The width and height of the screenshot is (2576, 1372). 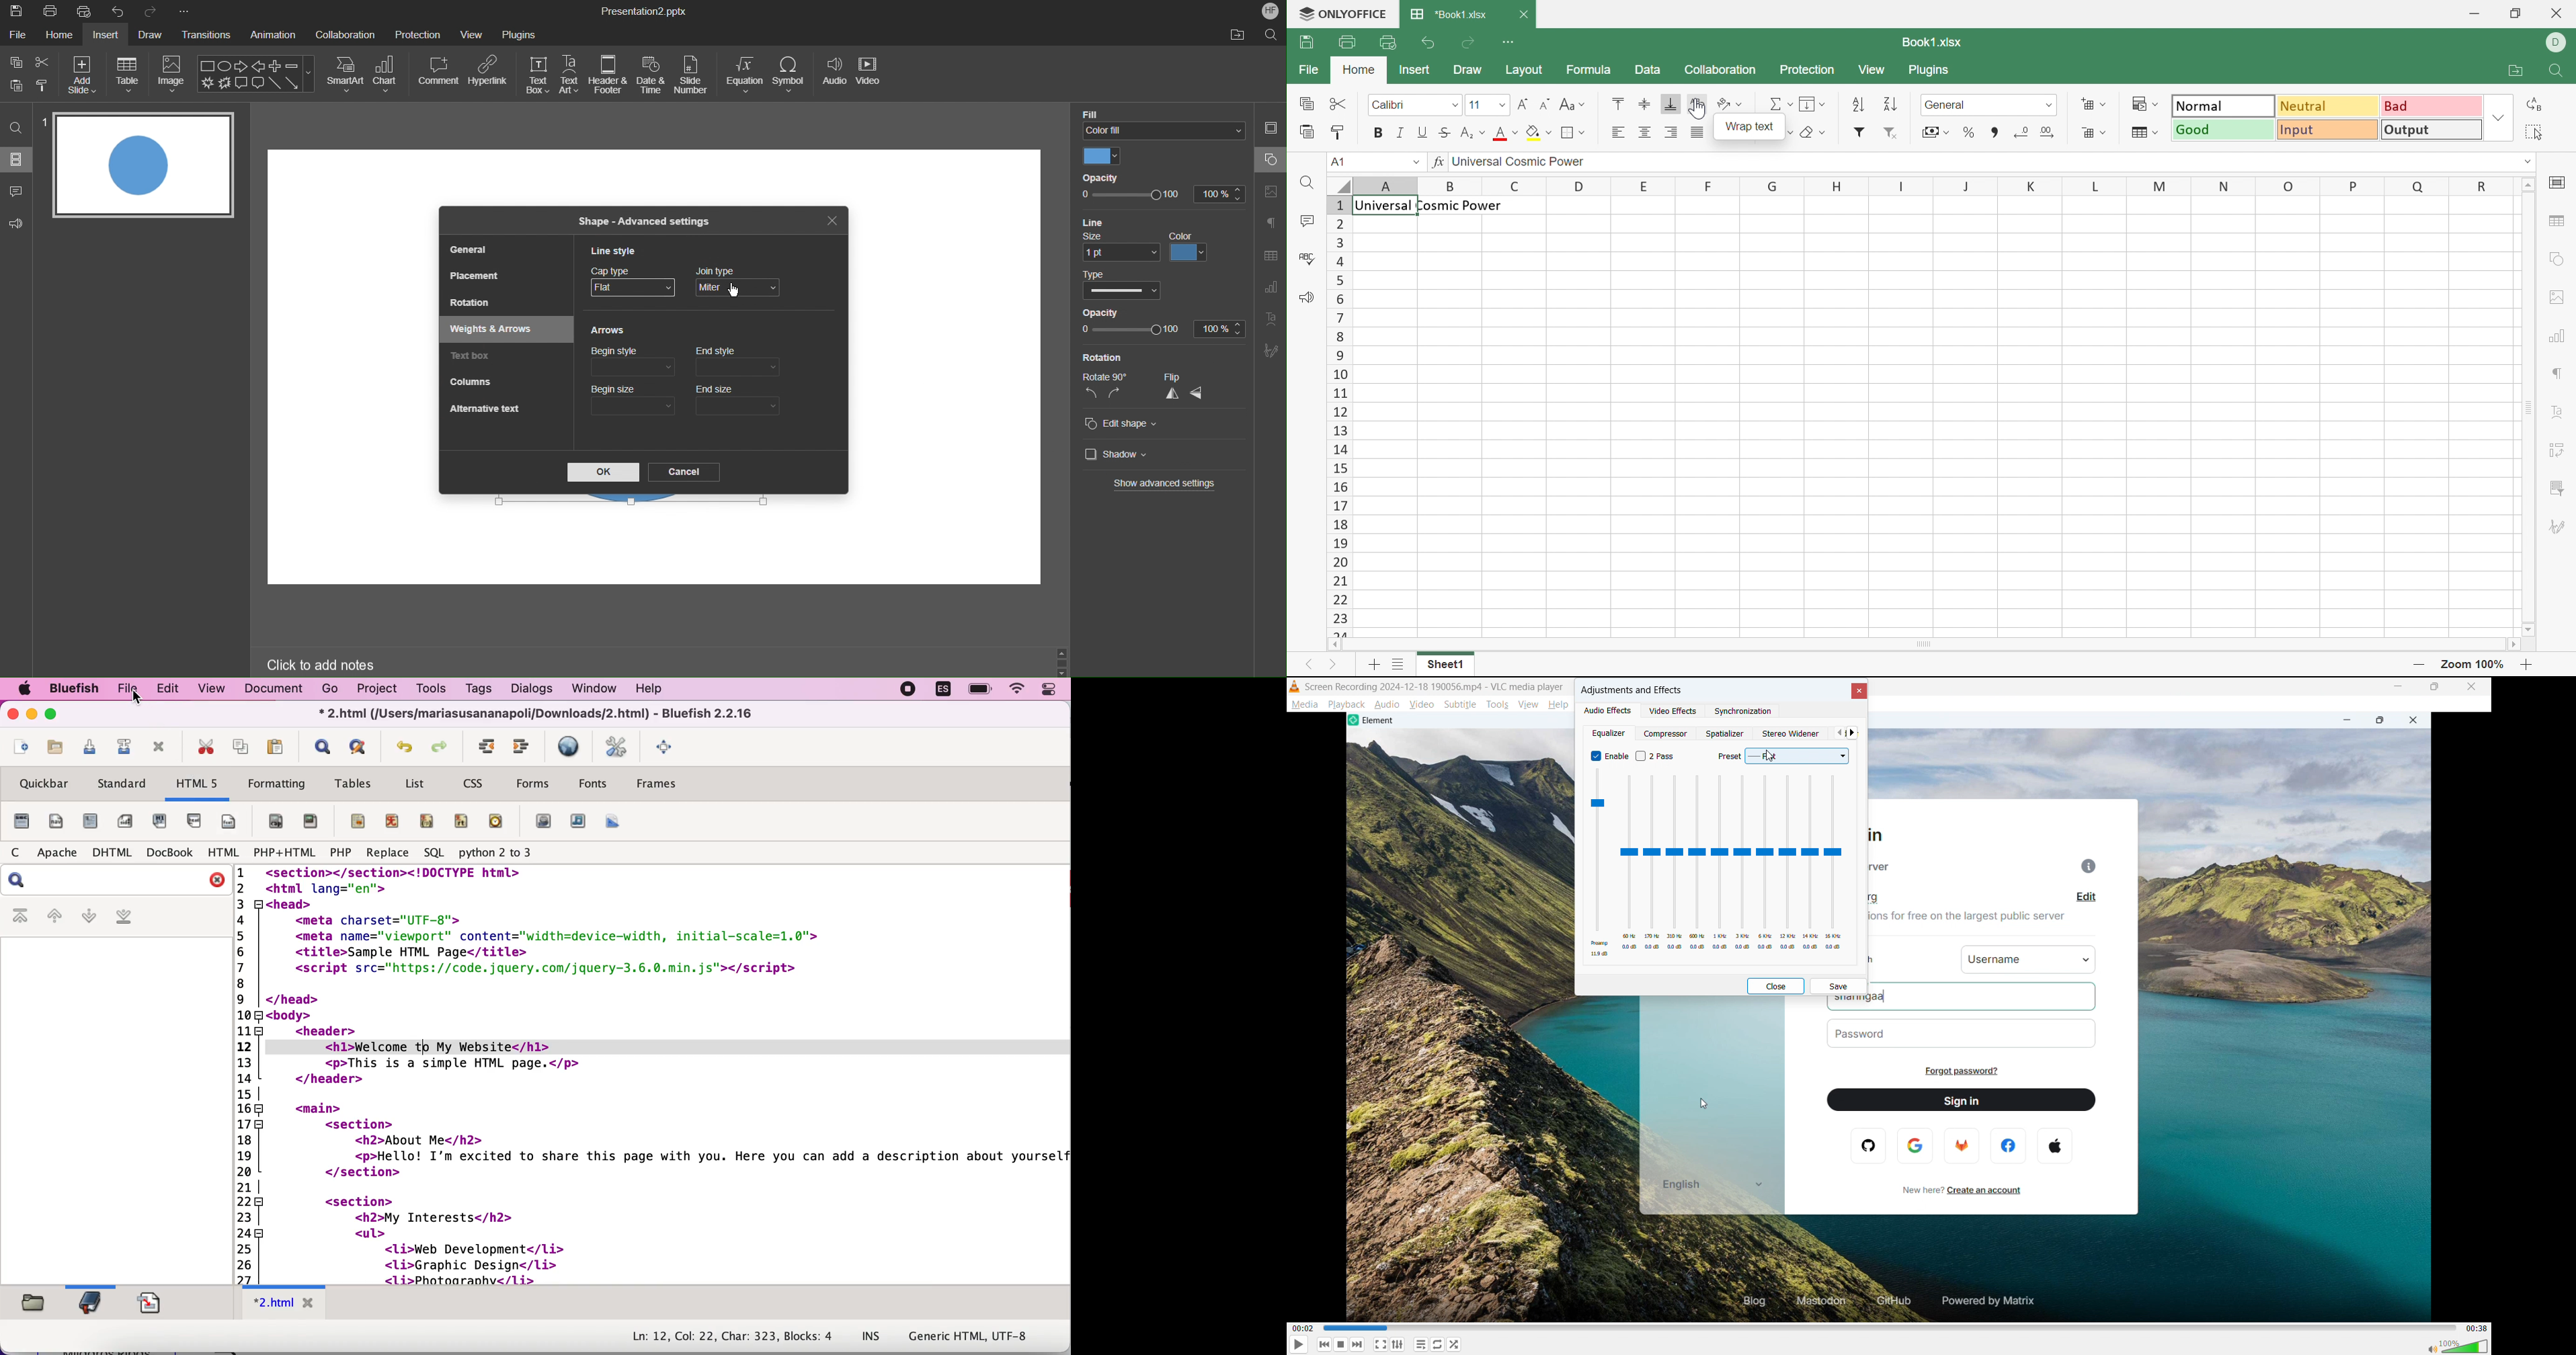 What do you see at coordinates (1403, 664) in the screenshot?
I see `List of sheets` at bounding box center [1403, 664].